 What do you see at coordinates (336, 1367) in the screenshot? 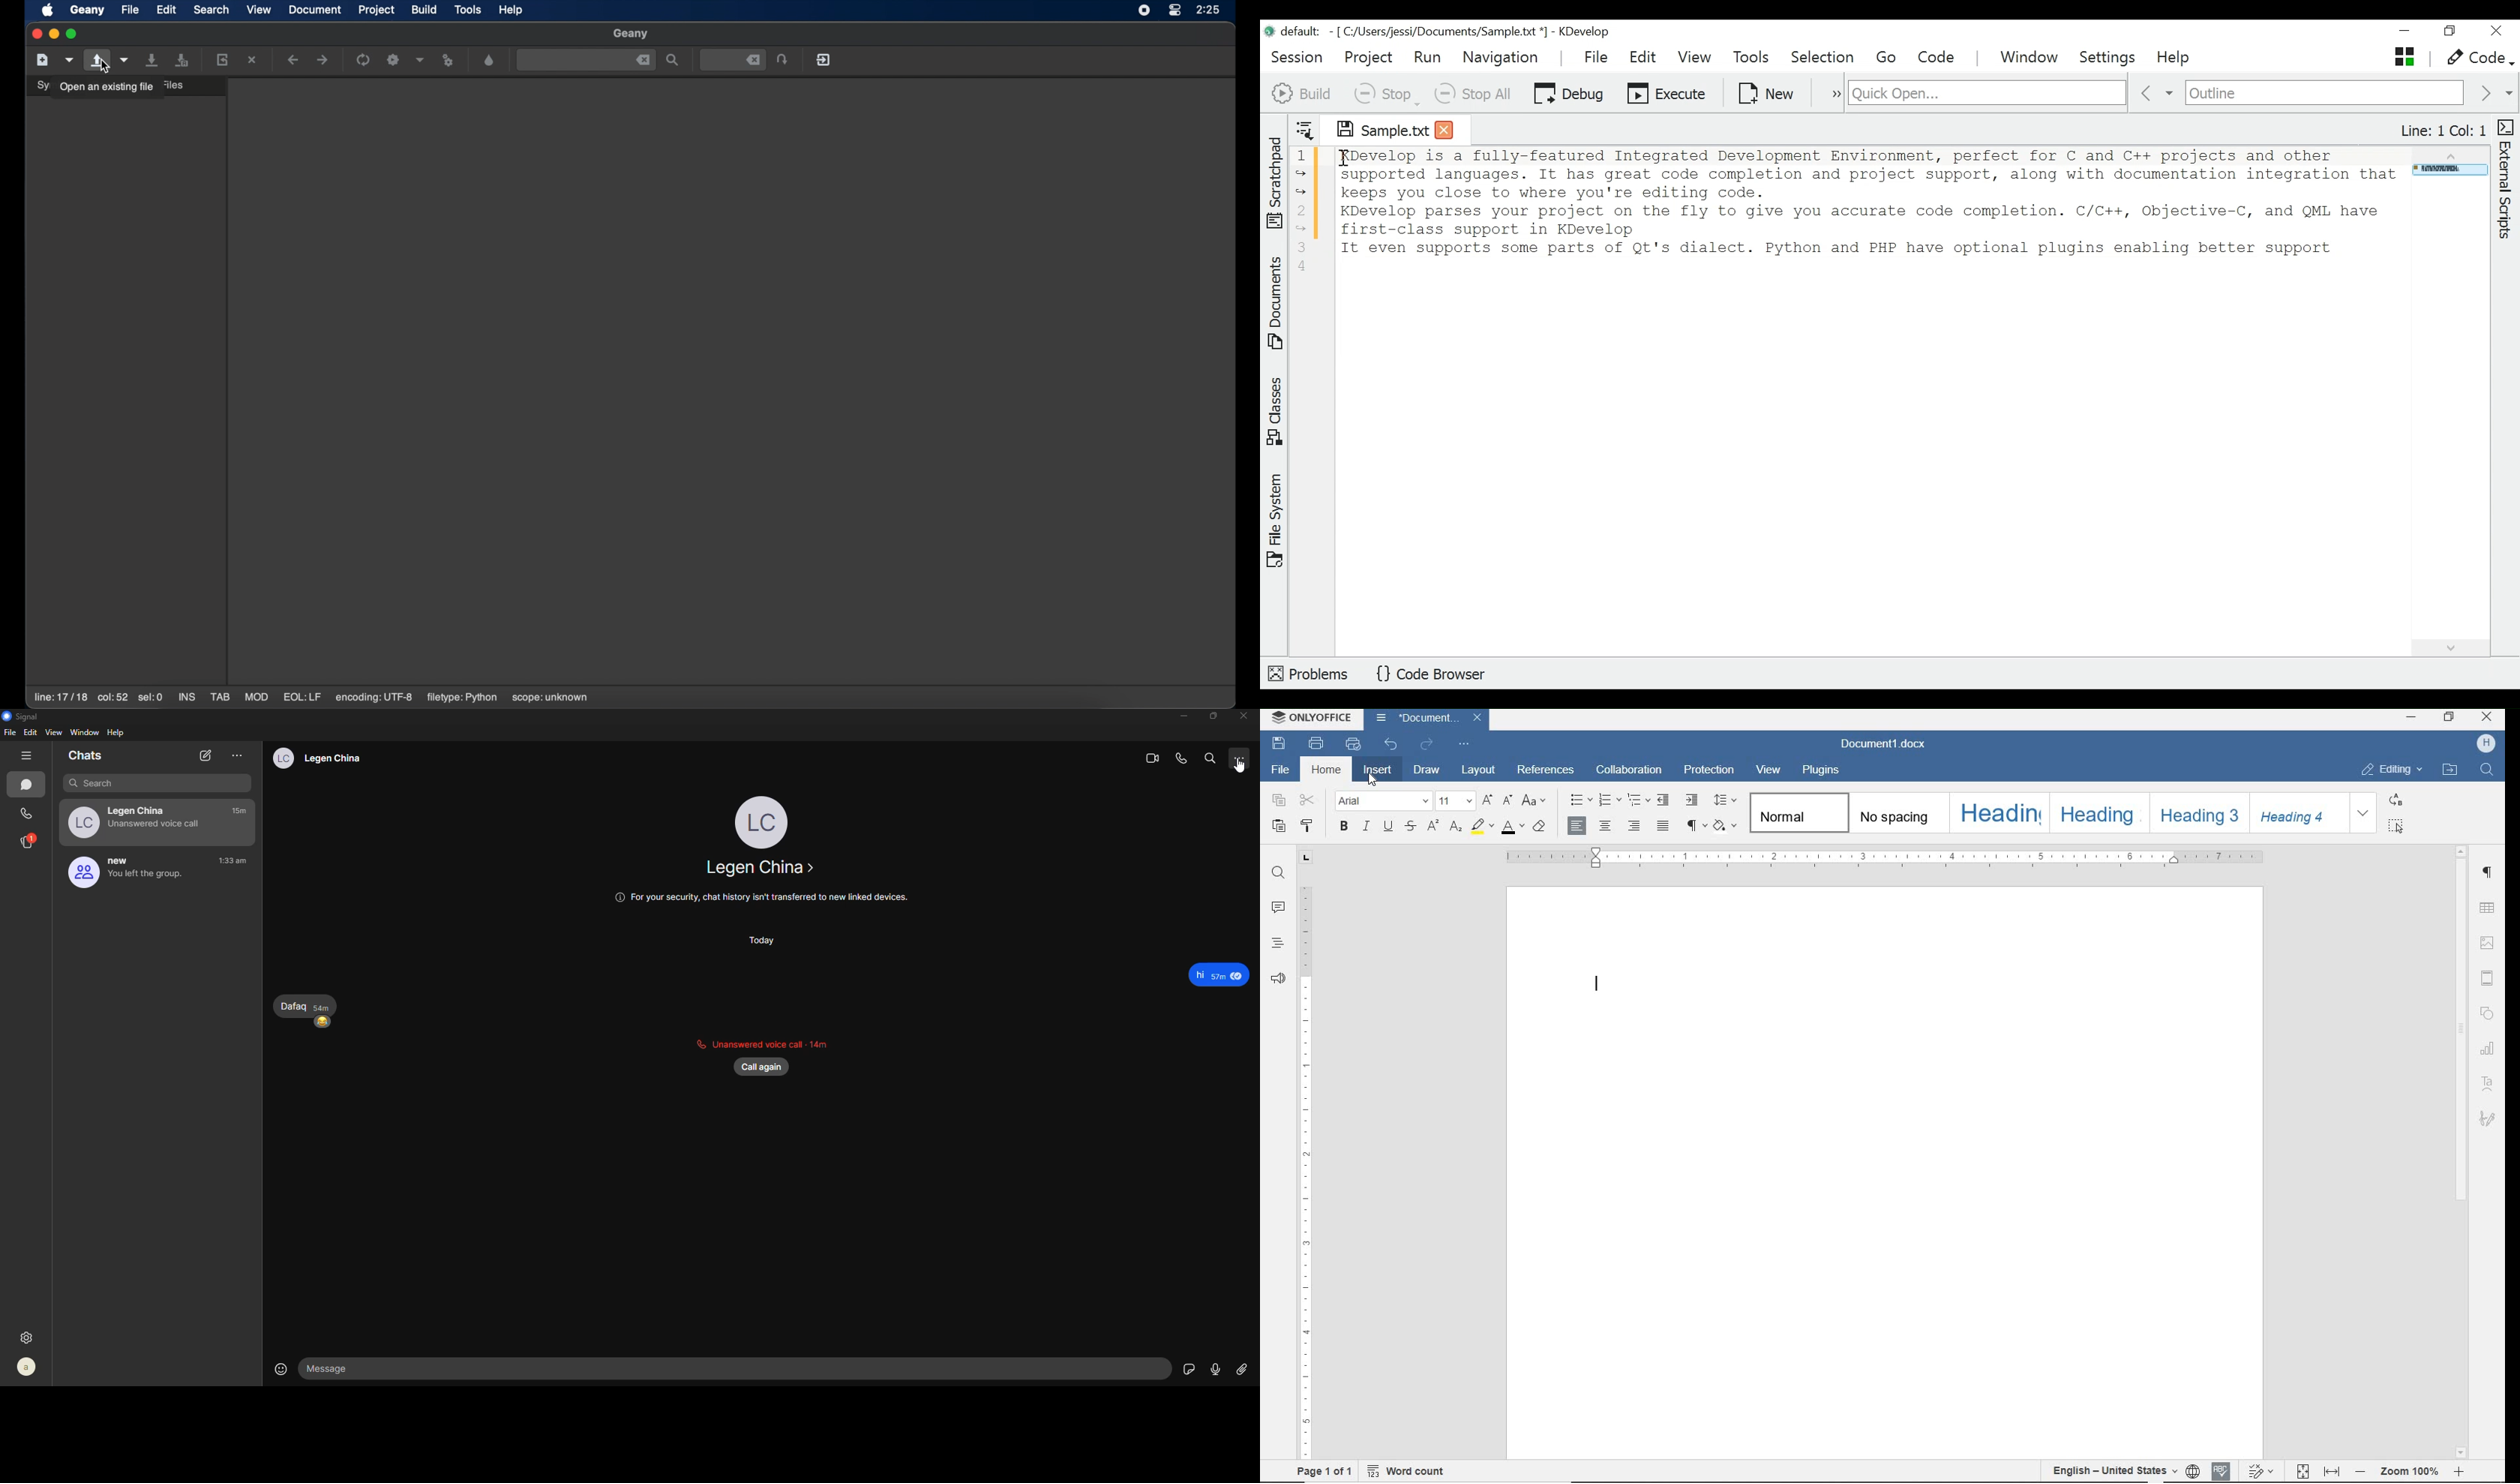
I see `message` at bounding box center [336, 1367].